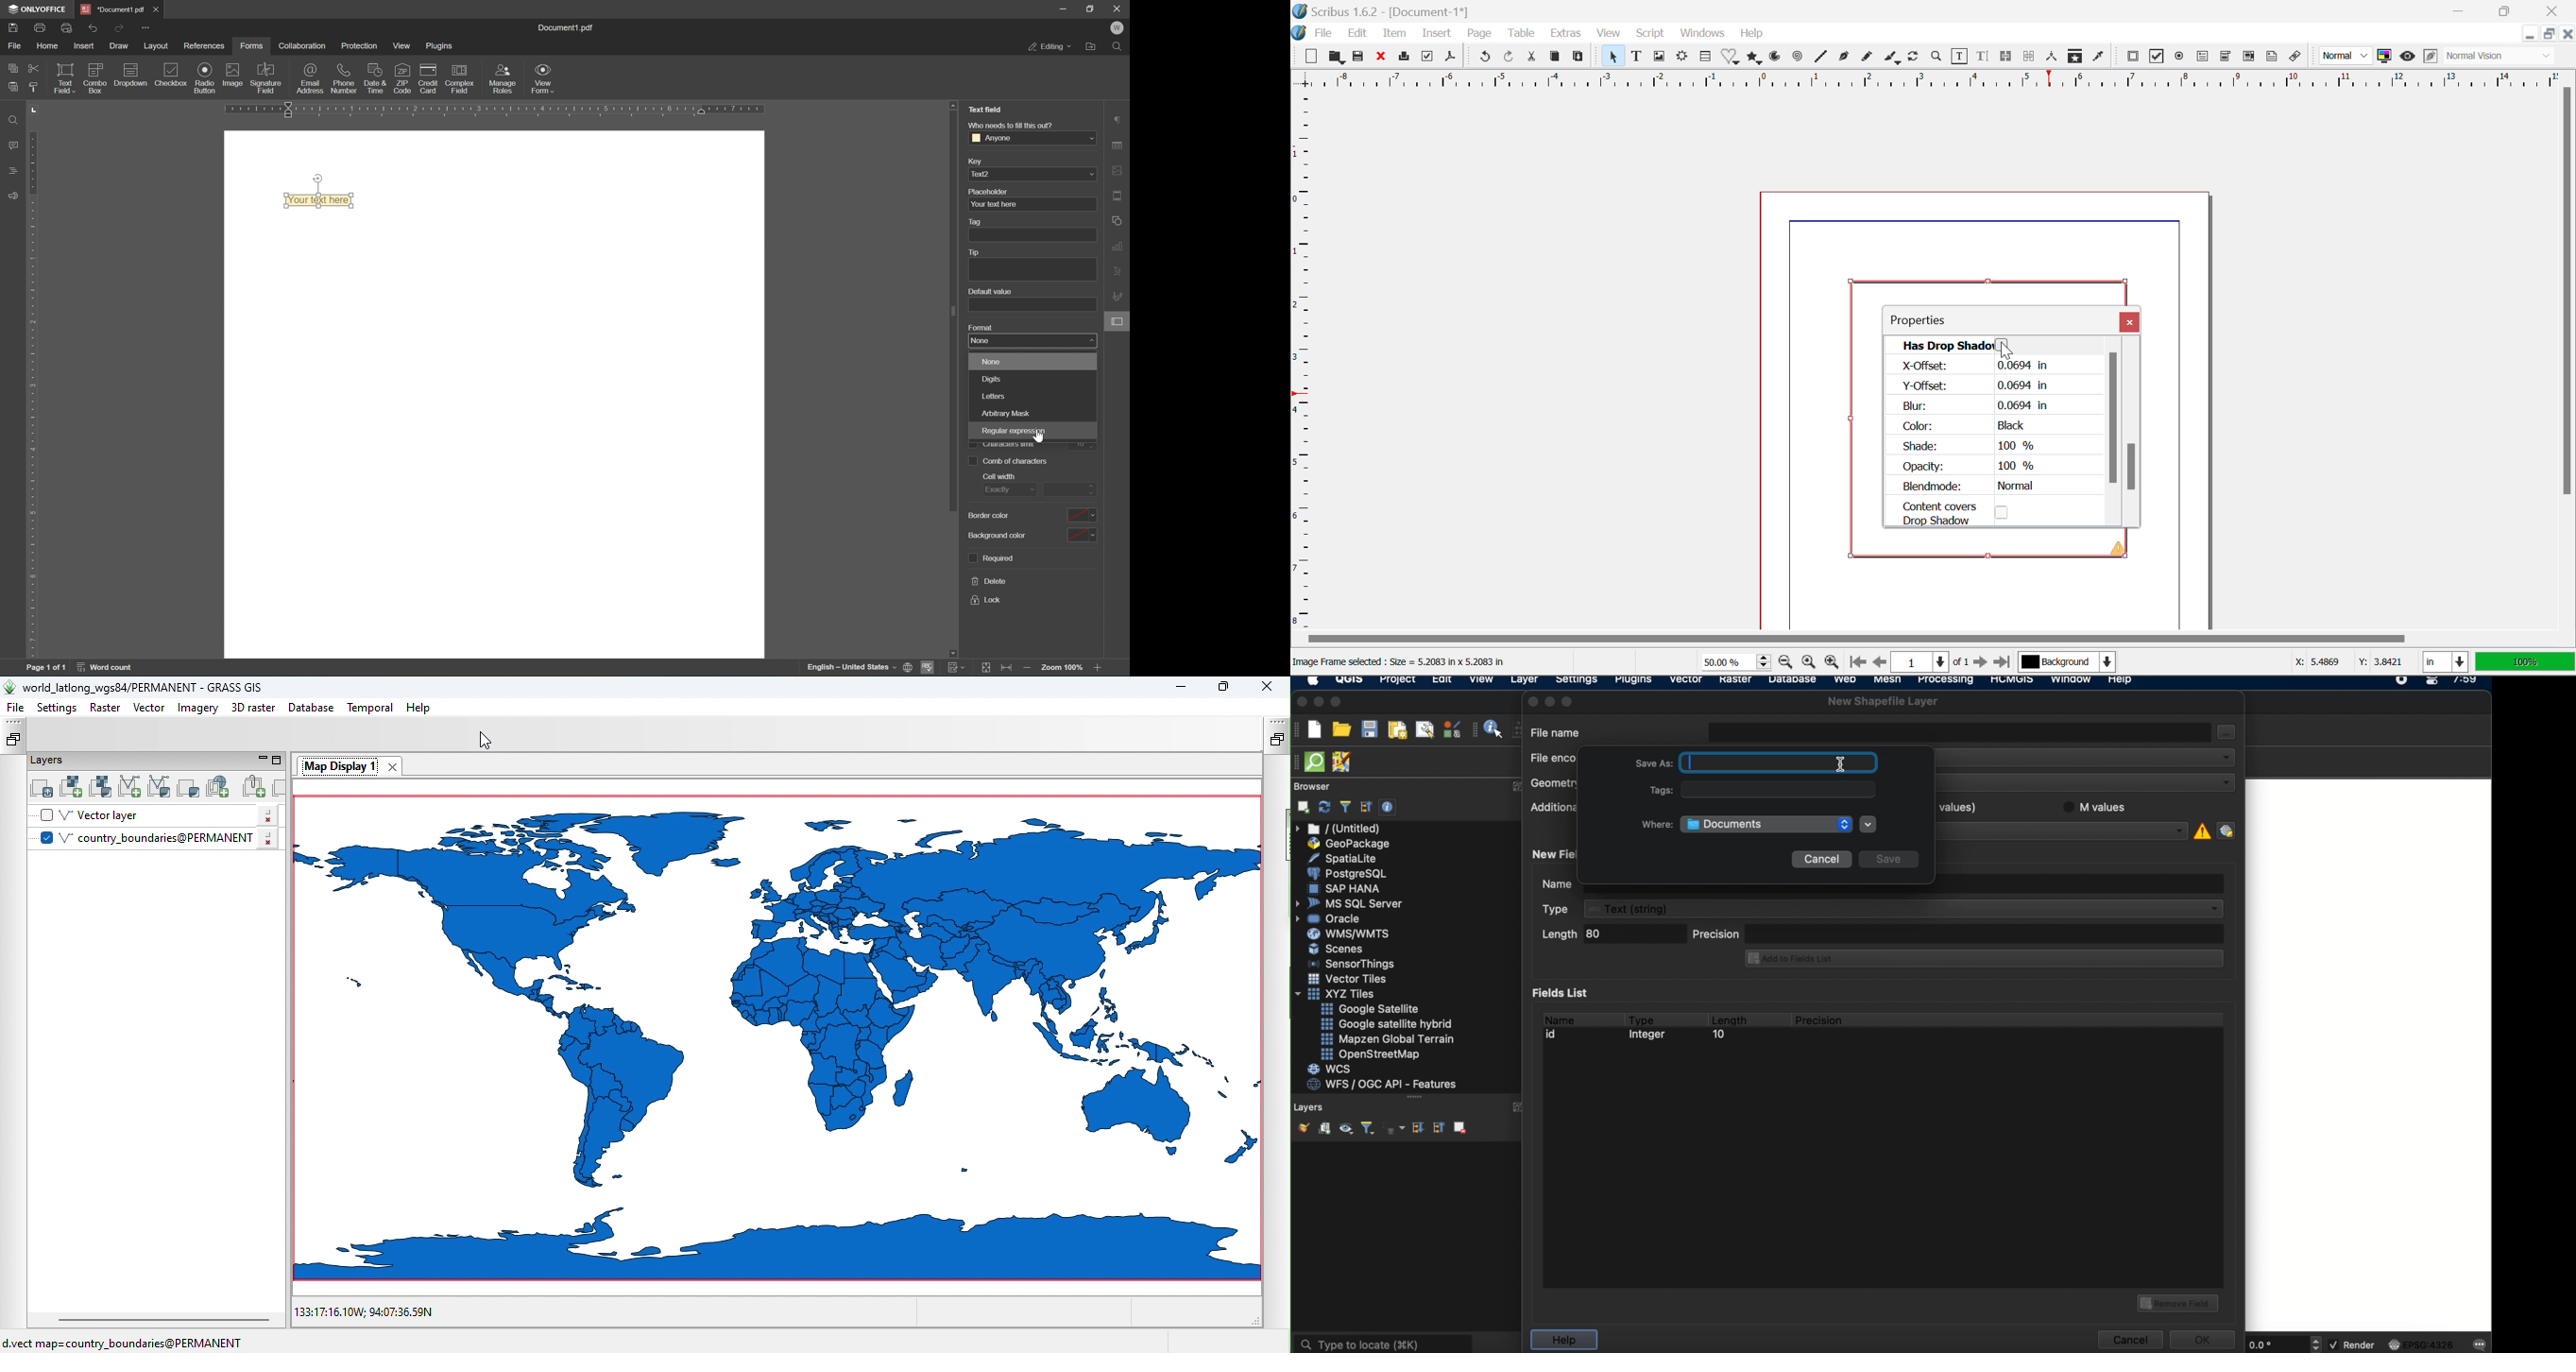 The height and width of the screenshot is (1372, 2576). Describe the element at coordinates (1966, 512) in the screenshot. I see `Content CoversDrop Shadow Option` at that location.